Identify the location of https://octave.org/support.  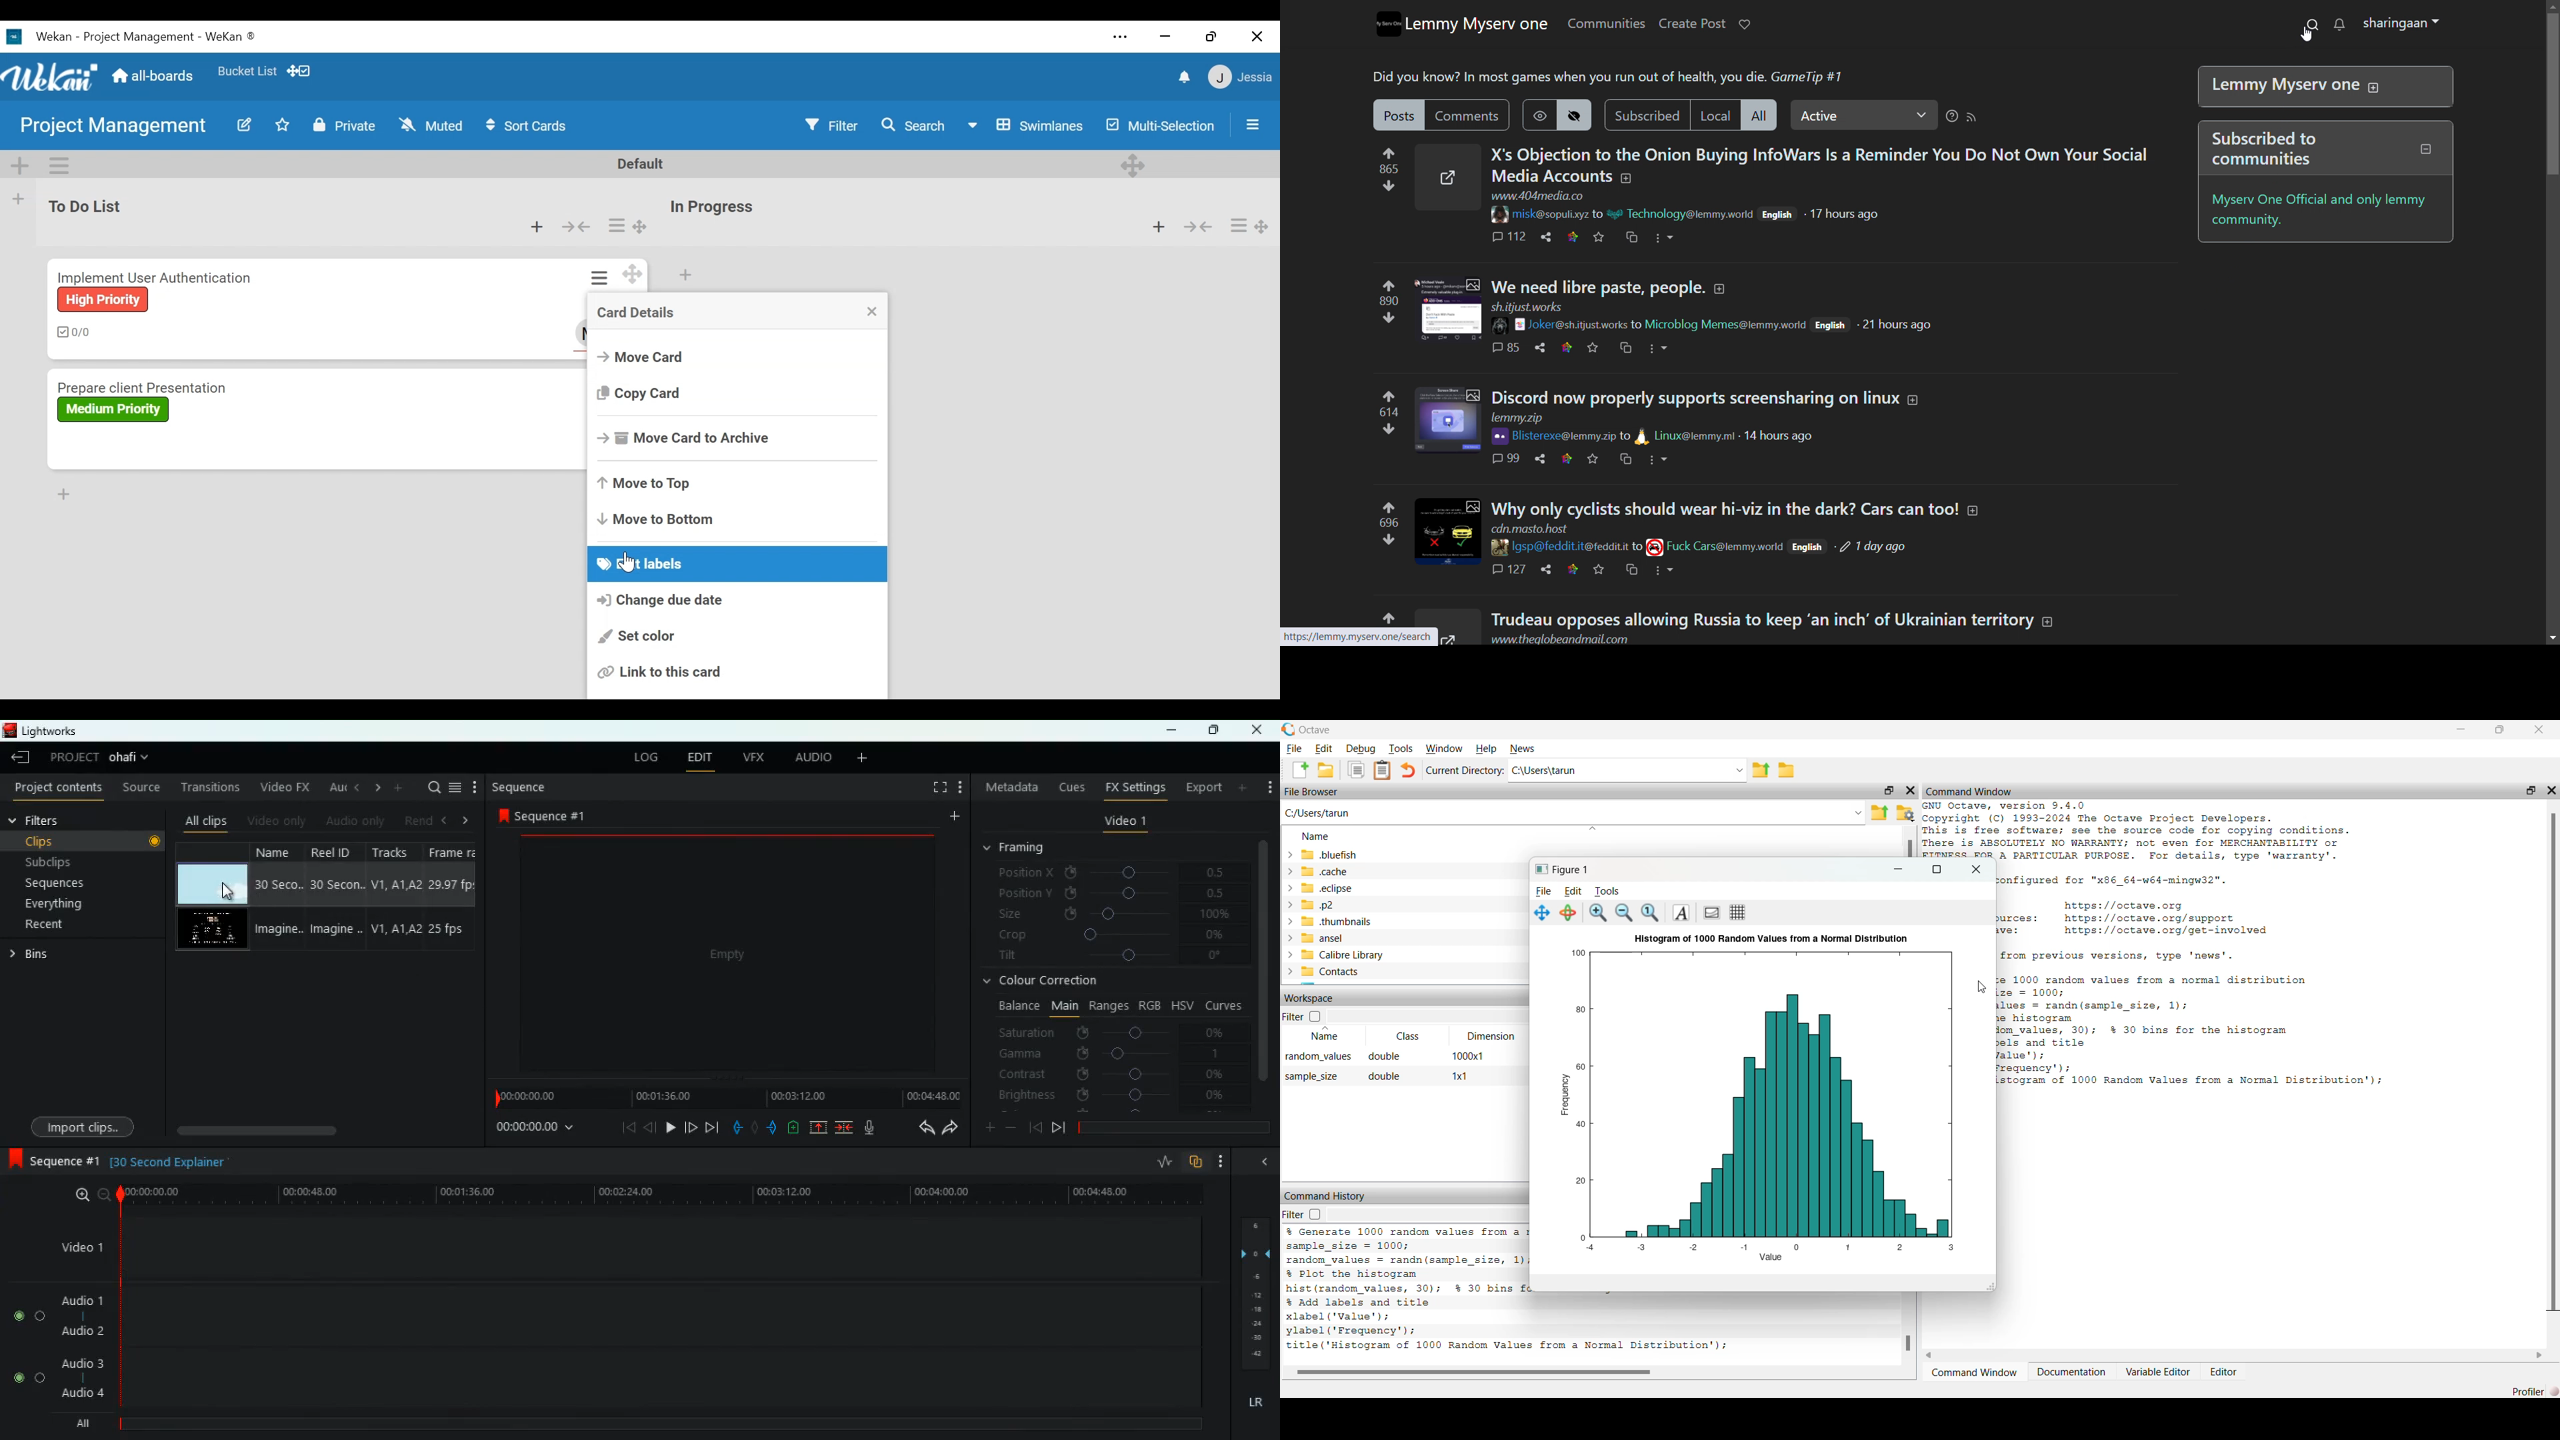
(2149, 917).